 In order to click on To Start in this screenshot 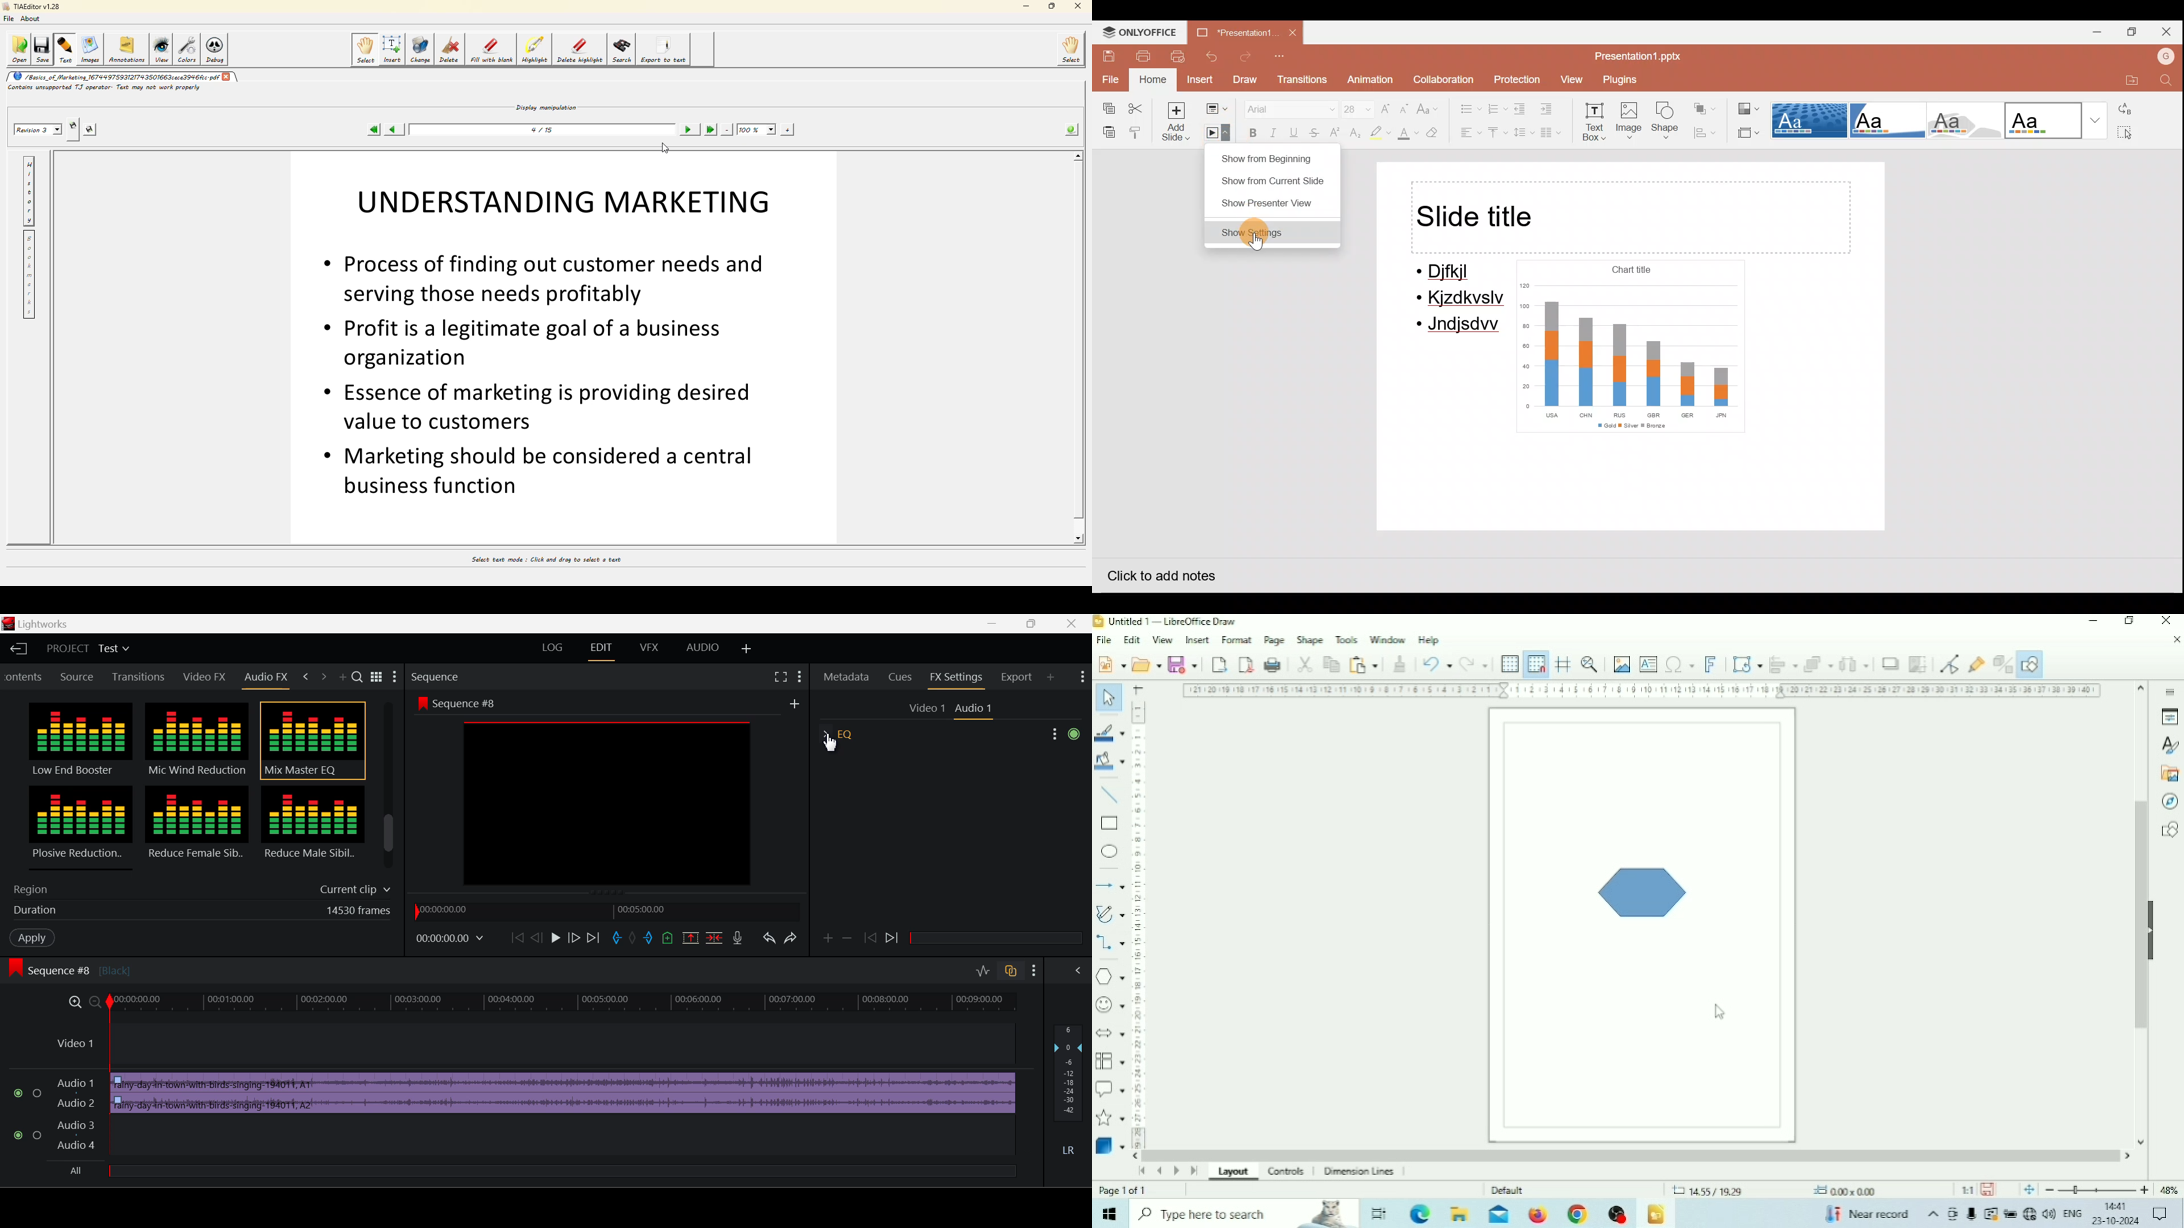, I will do `click(516, 939)`.